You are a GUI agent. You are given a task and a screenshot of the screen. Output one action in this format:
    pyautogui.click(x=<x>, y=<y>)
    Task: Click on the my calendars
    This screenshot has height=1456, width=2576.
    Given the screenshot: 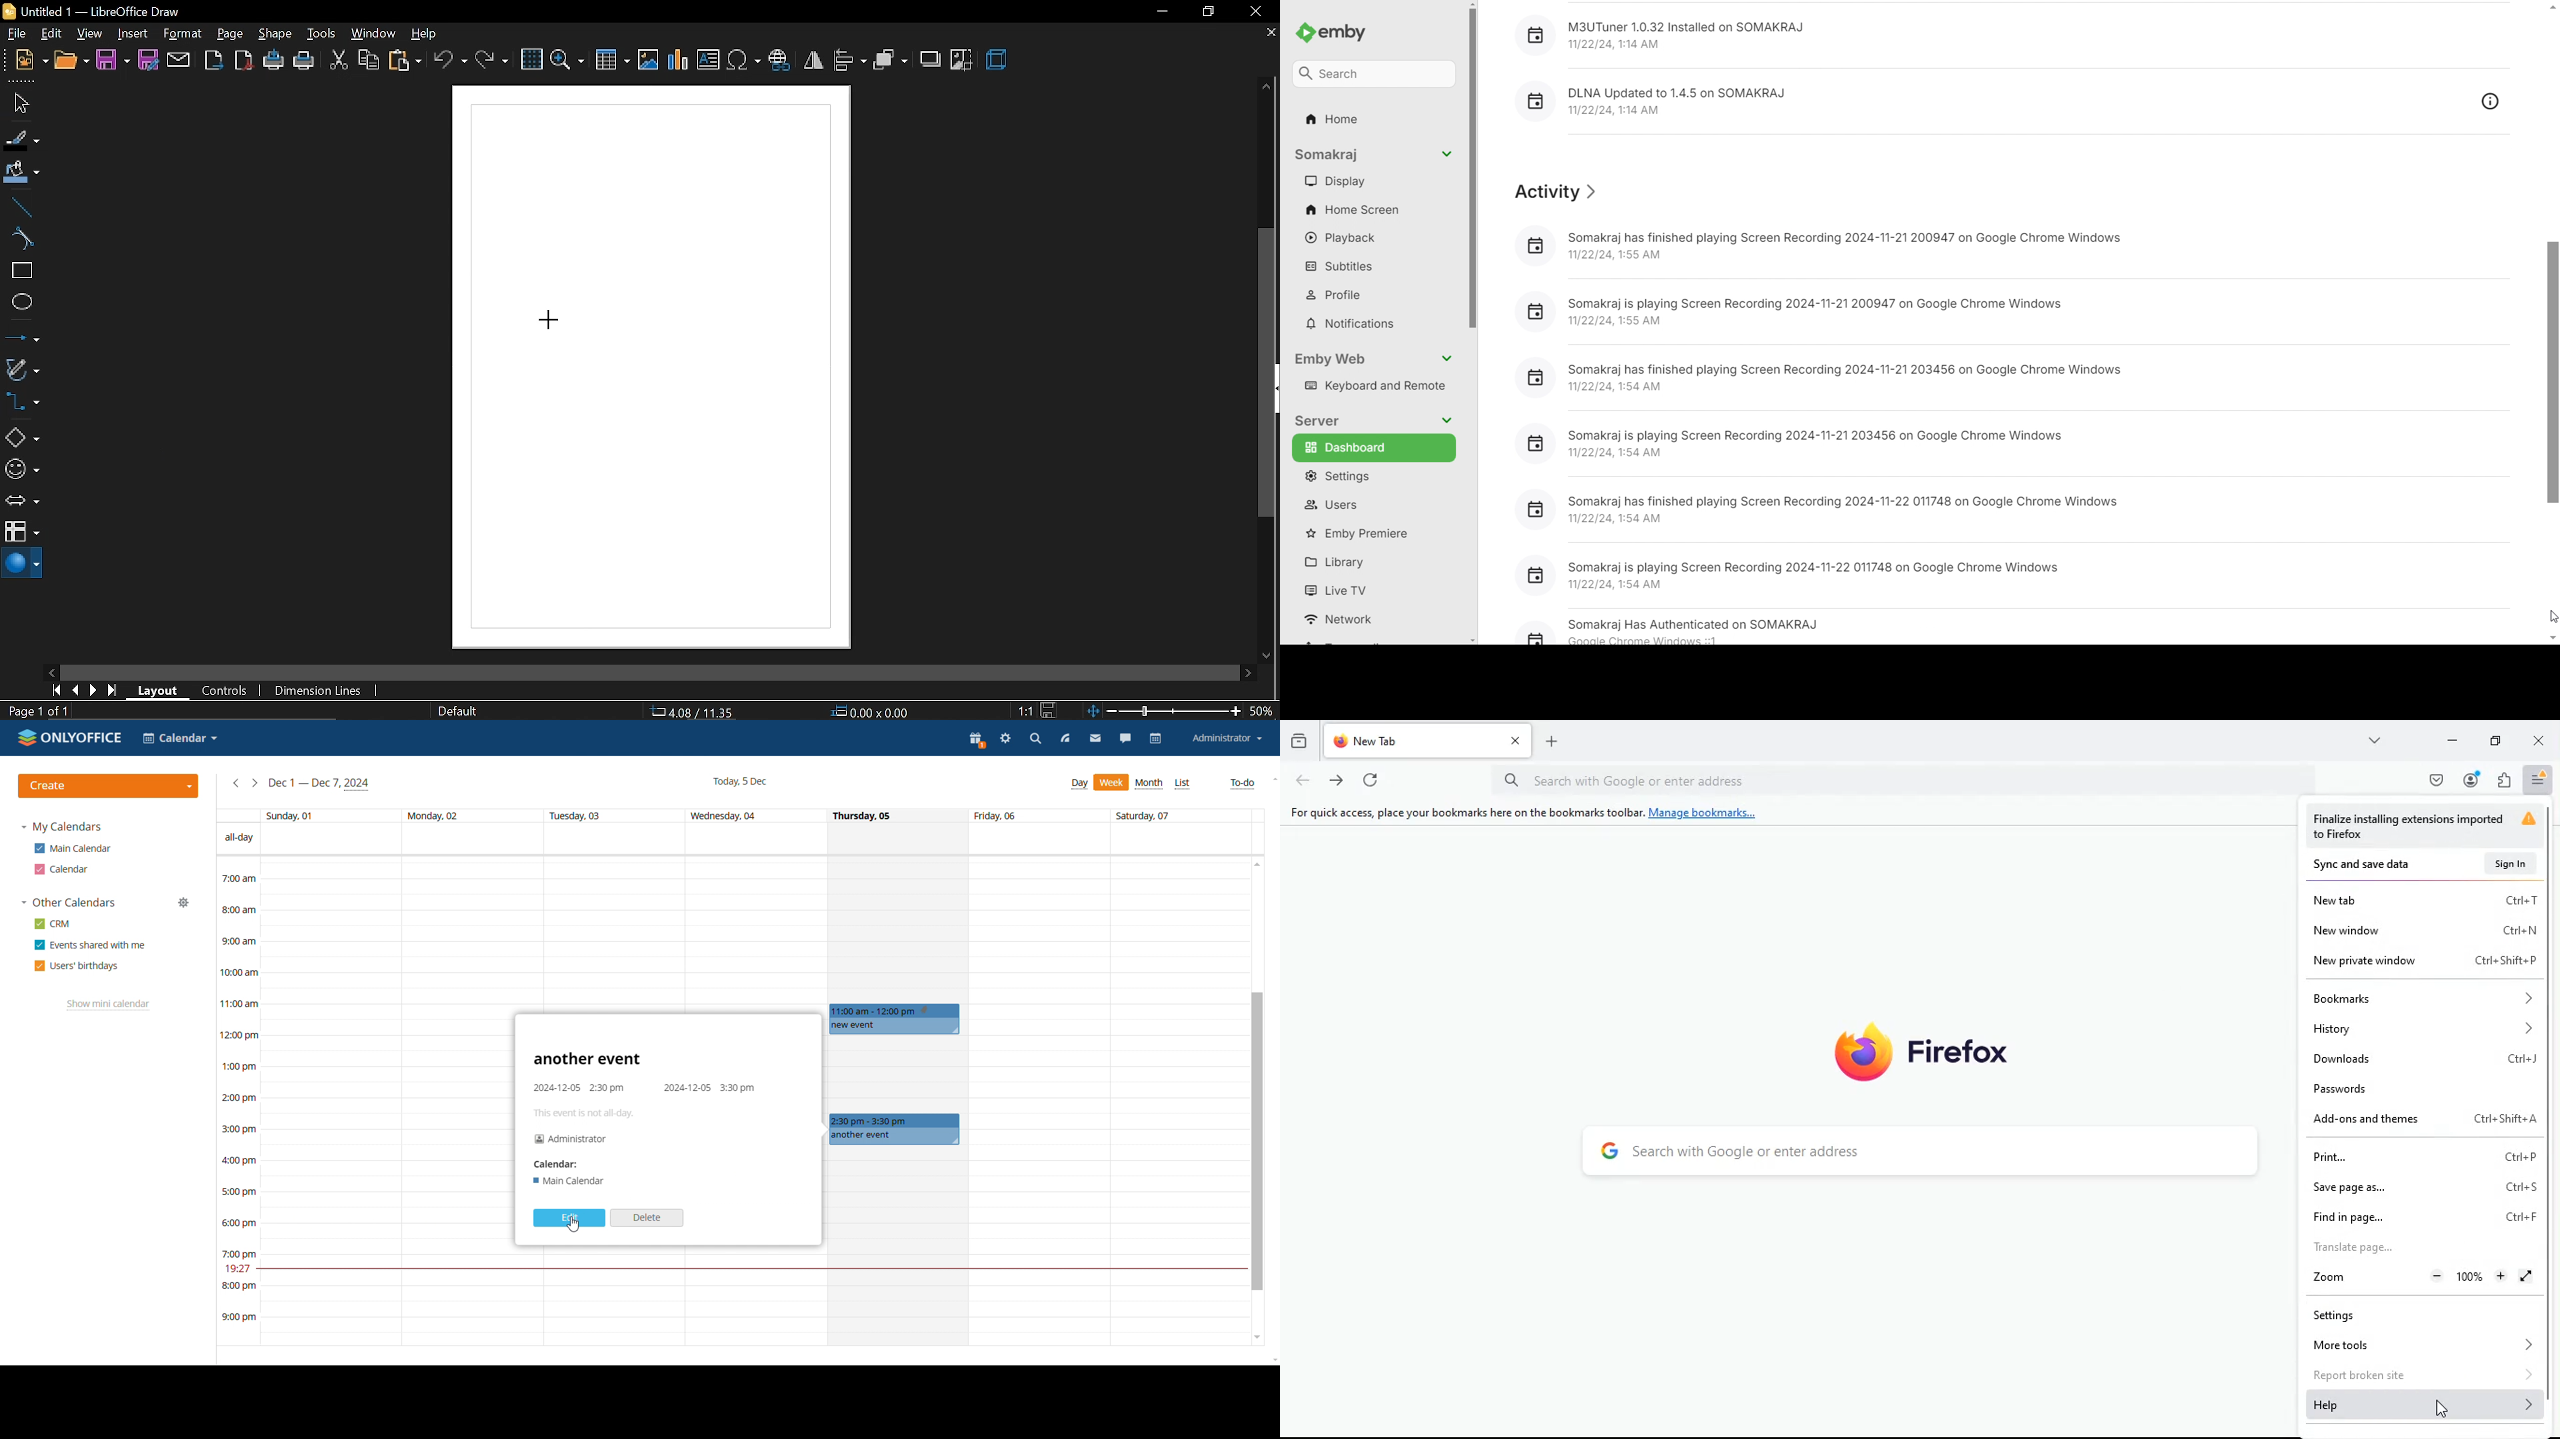 What is the action you would take?
    pyautogui.click(x=61, y=827)
    